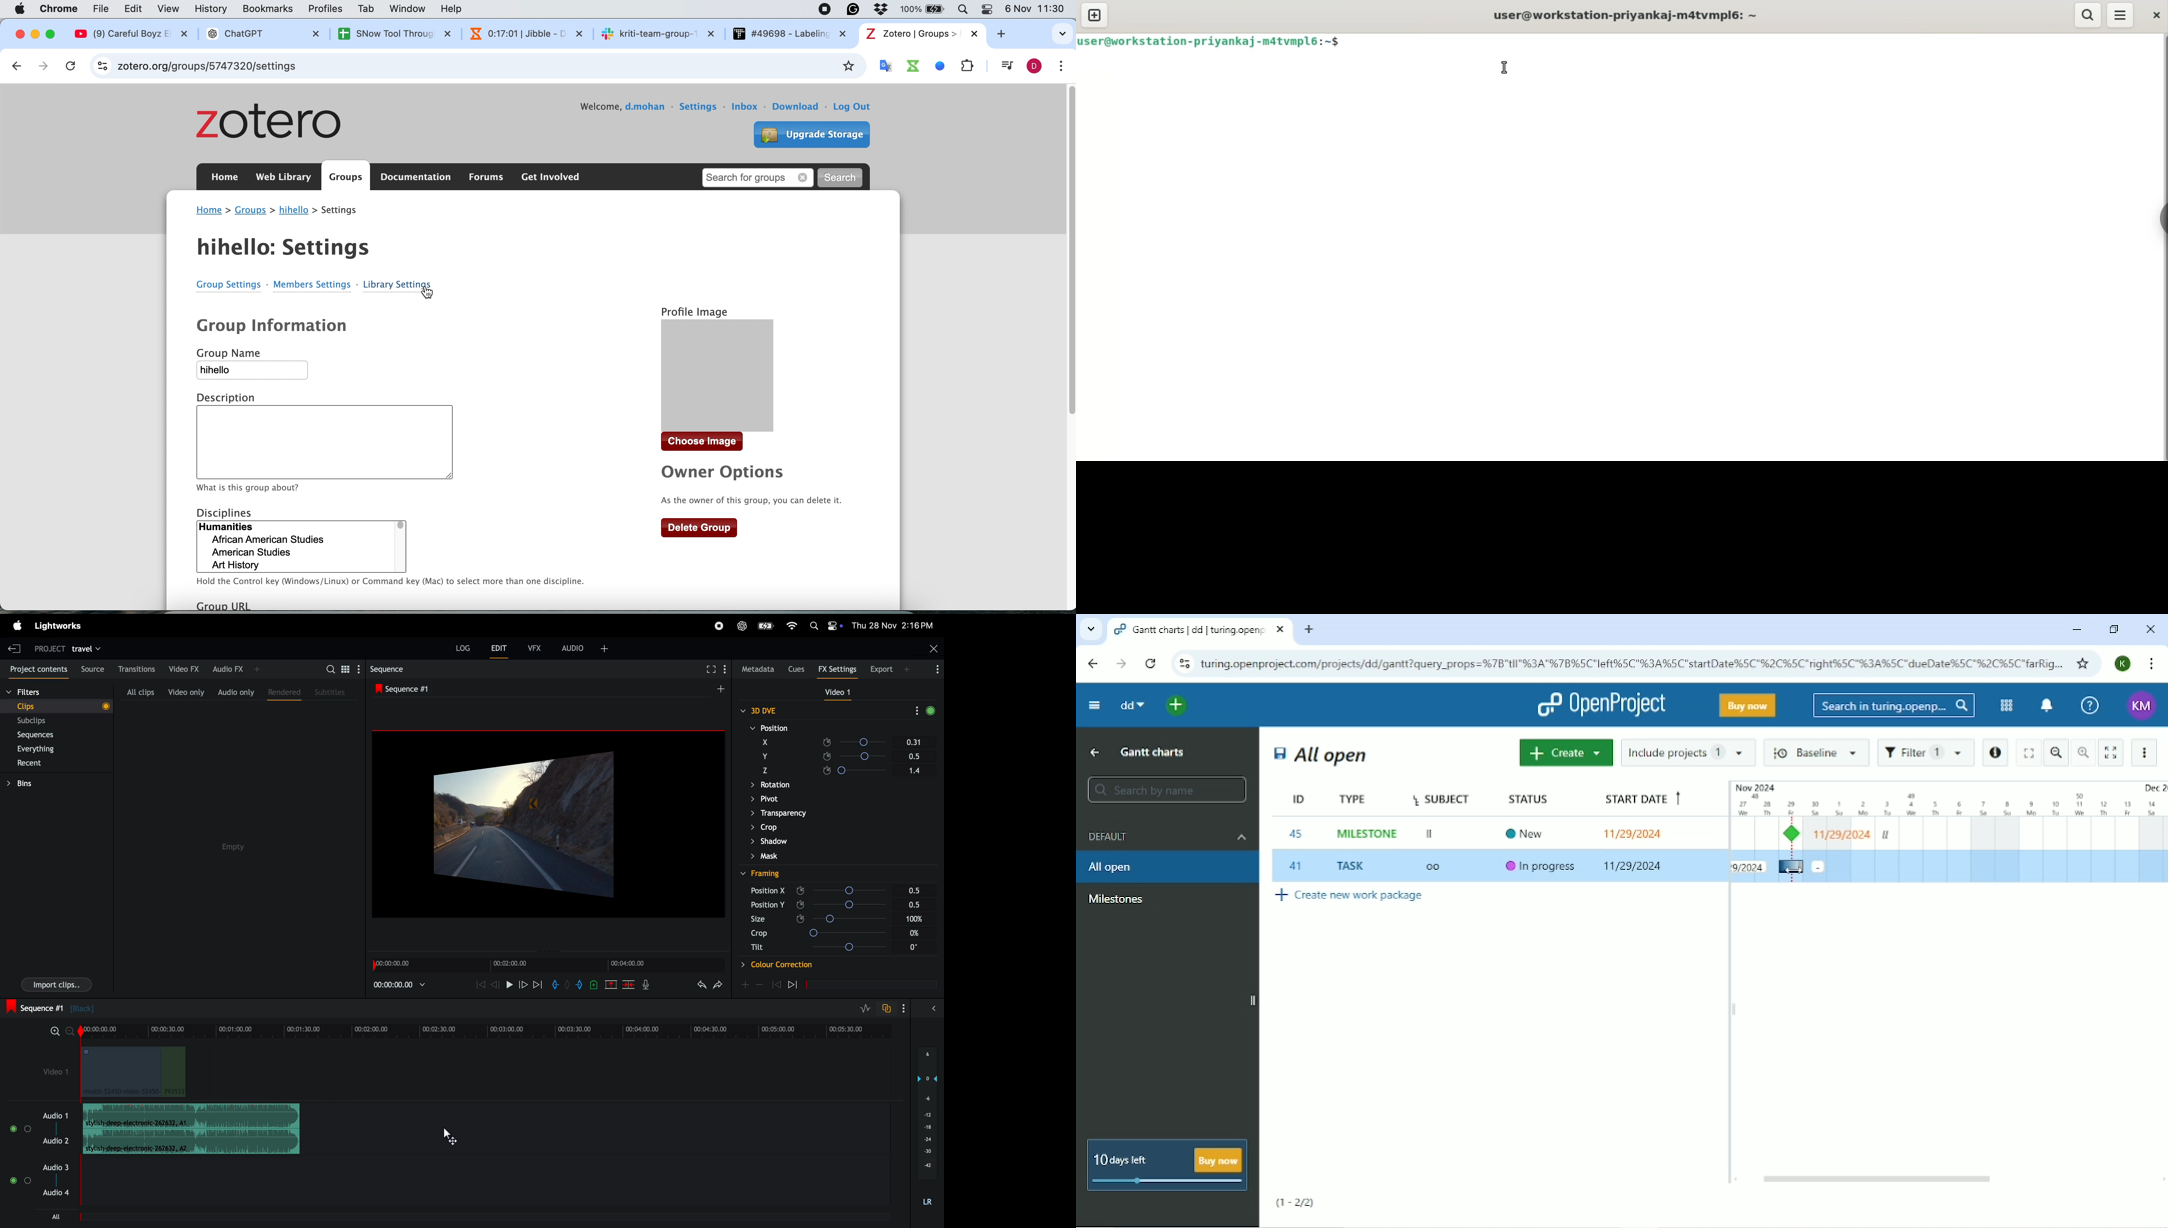 Image resolution: width=2184 pixels, height=1232 pixels. I want to click on Milestone, so click(1795, 834).